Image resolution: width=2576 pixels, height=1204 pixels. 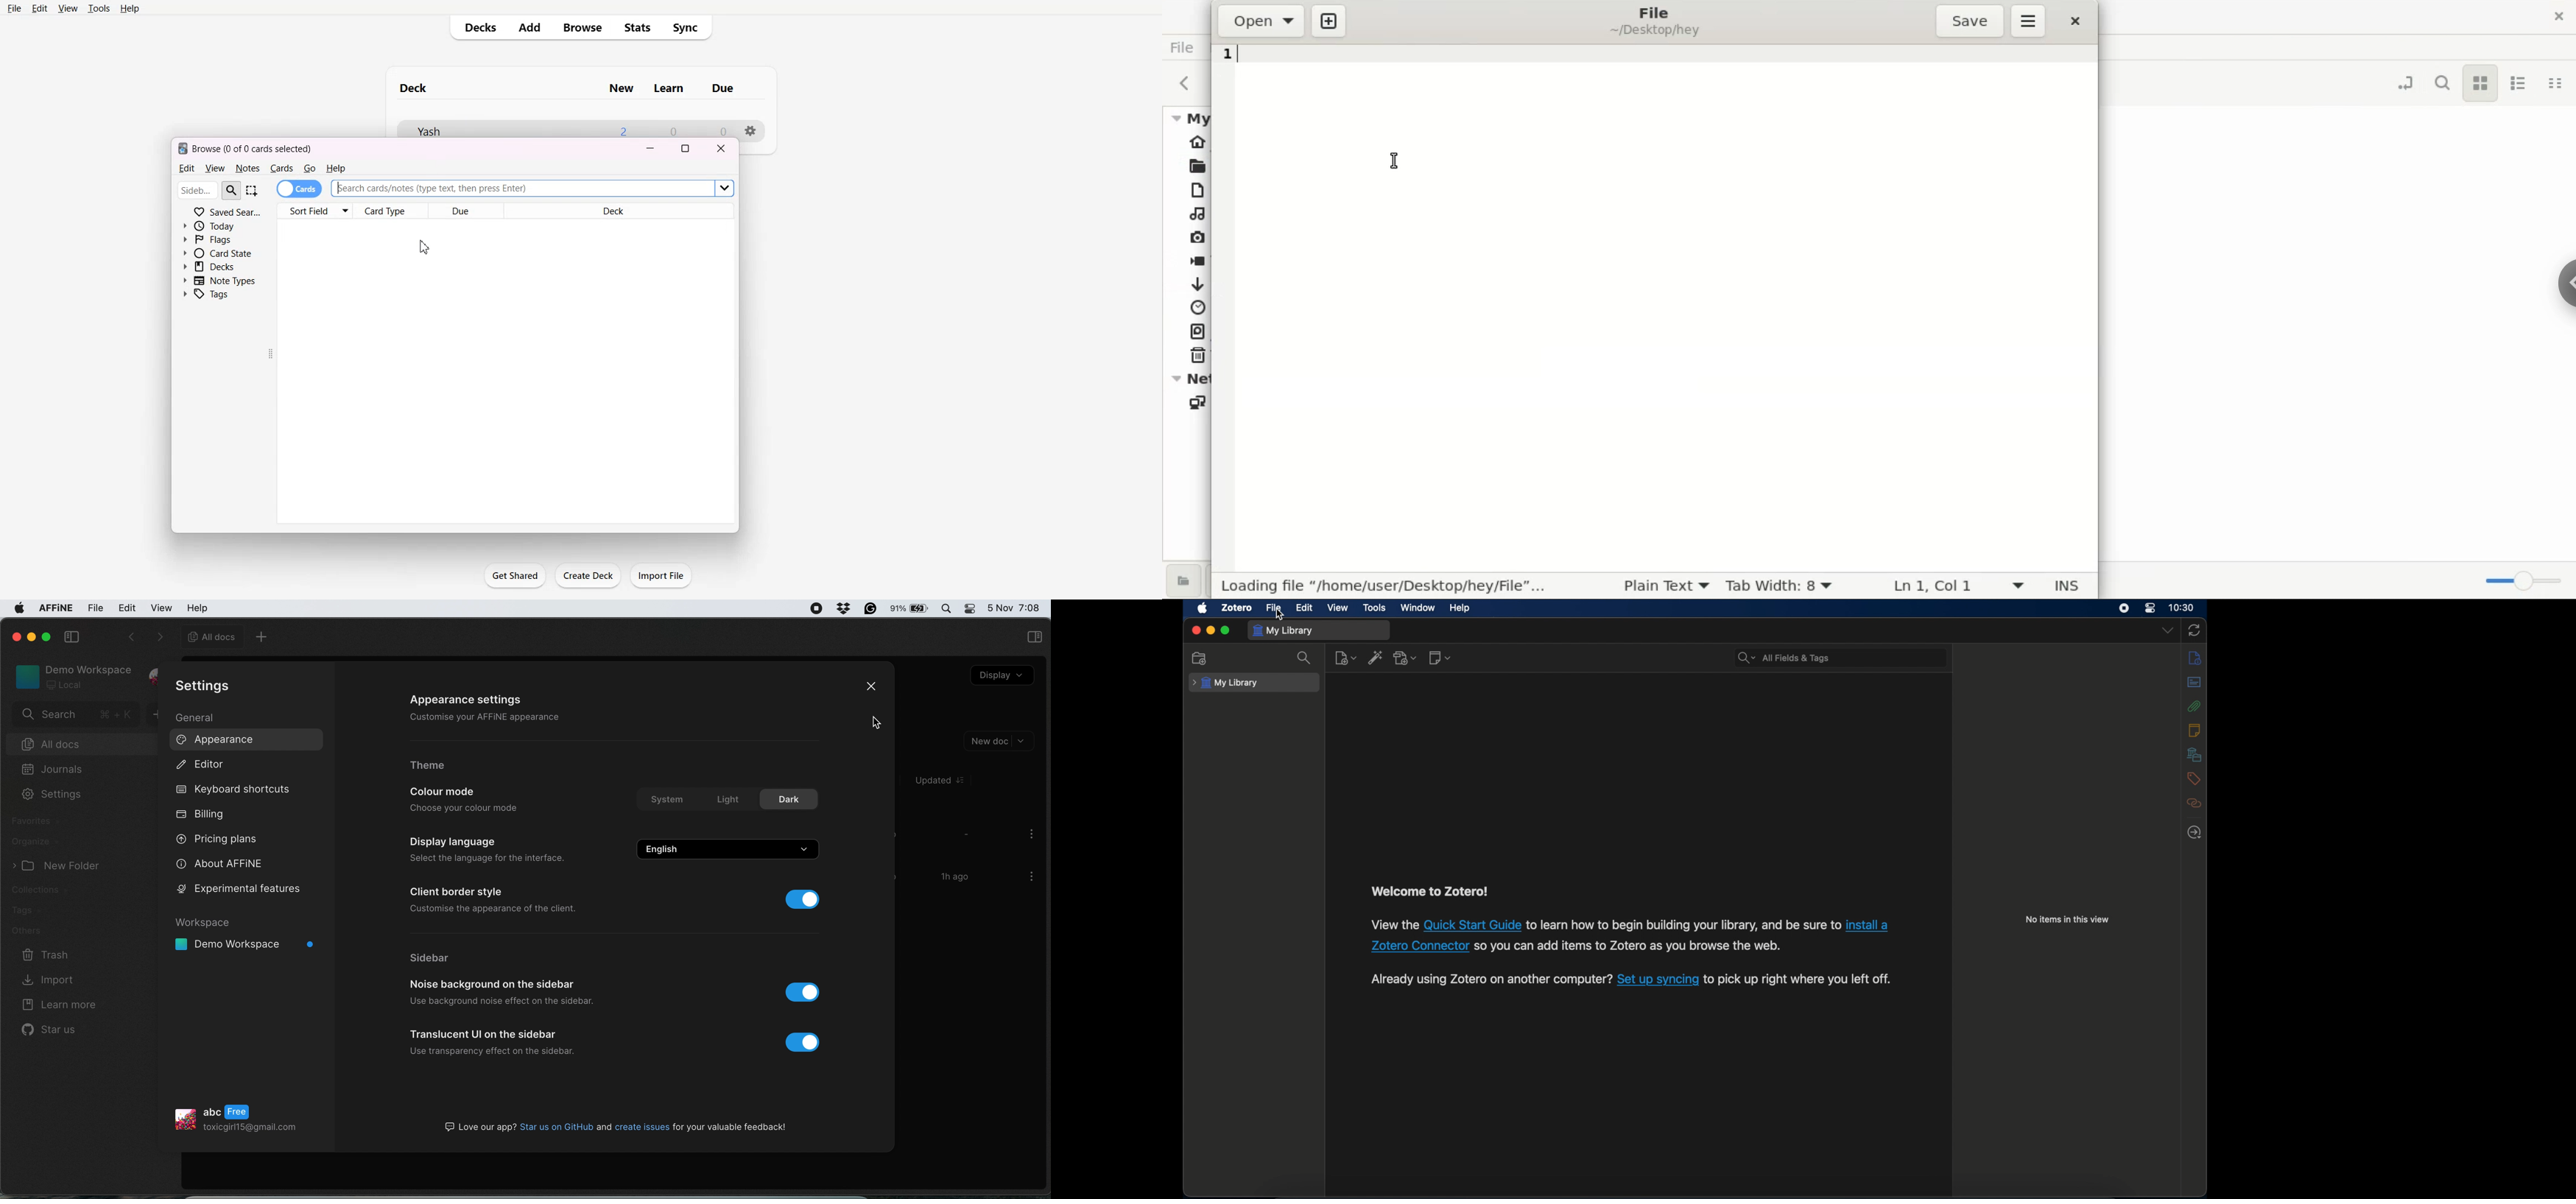 I want to click on billing, so click(x=203, y=813).